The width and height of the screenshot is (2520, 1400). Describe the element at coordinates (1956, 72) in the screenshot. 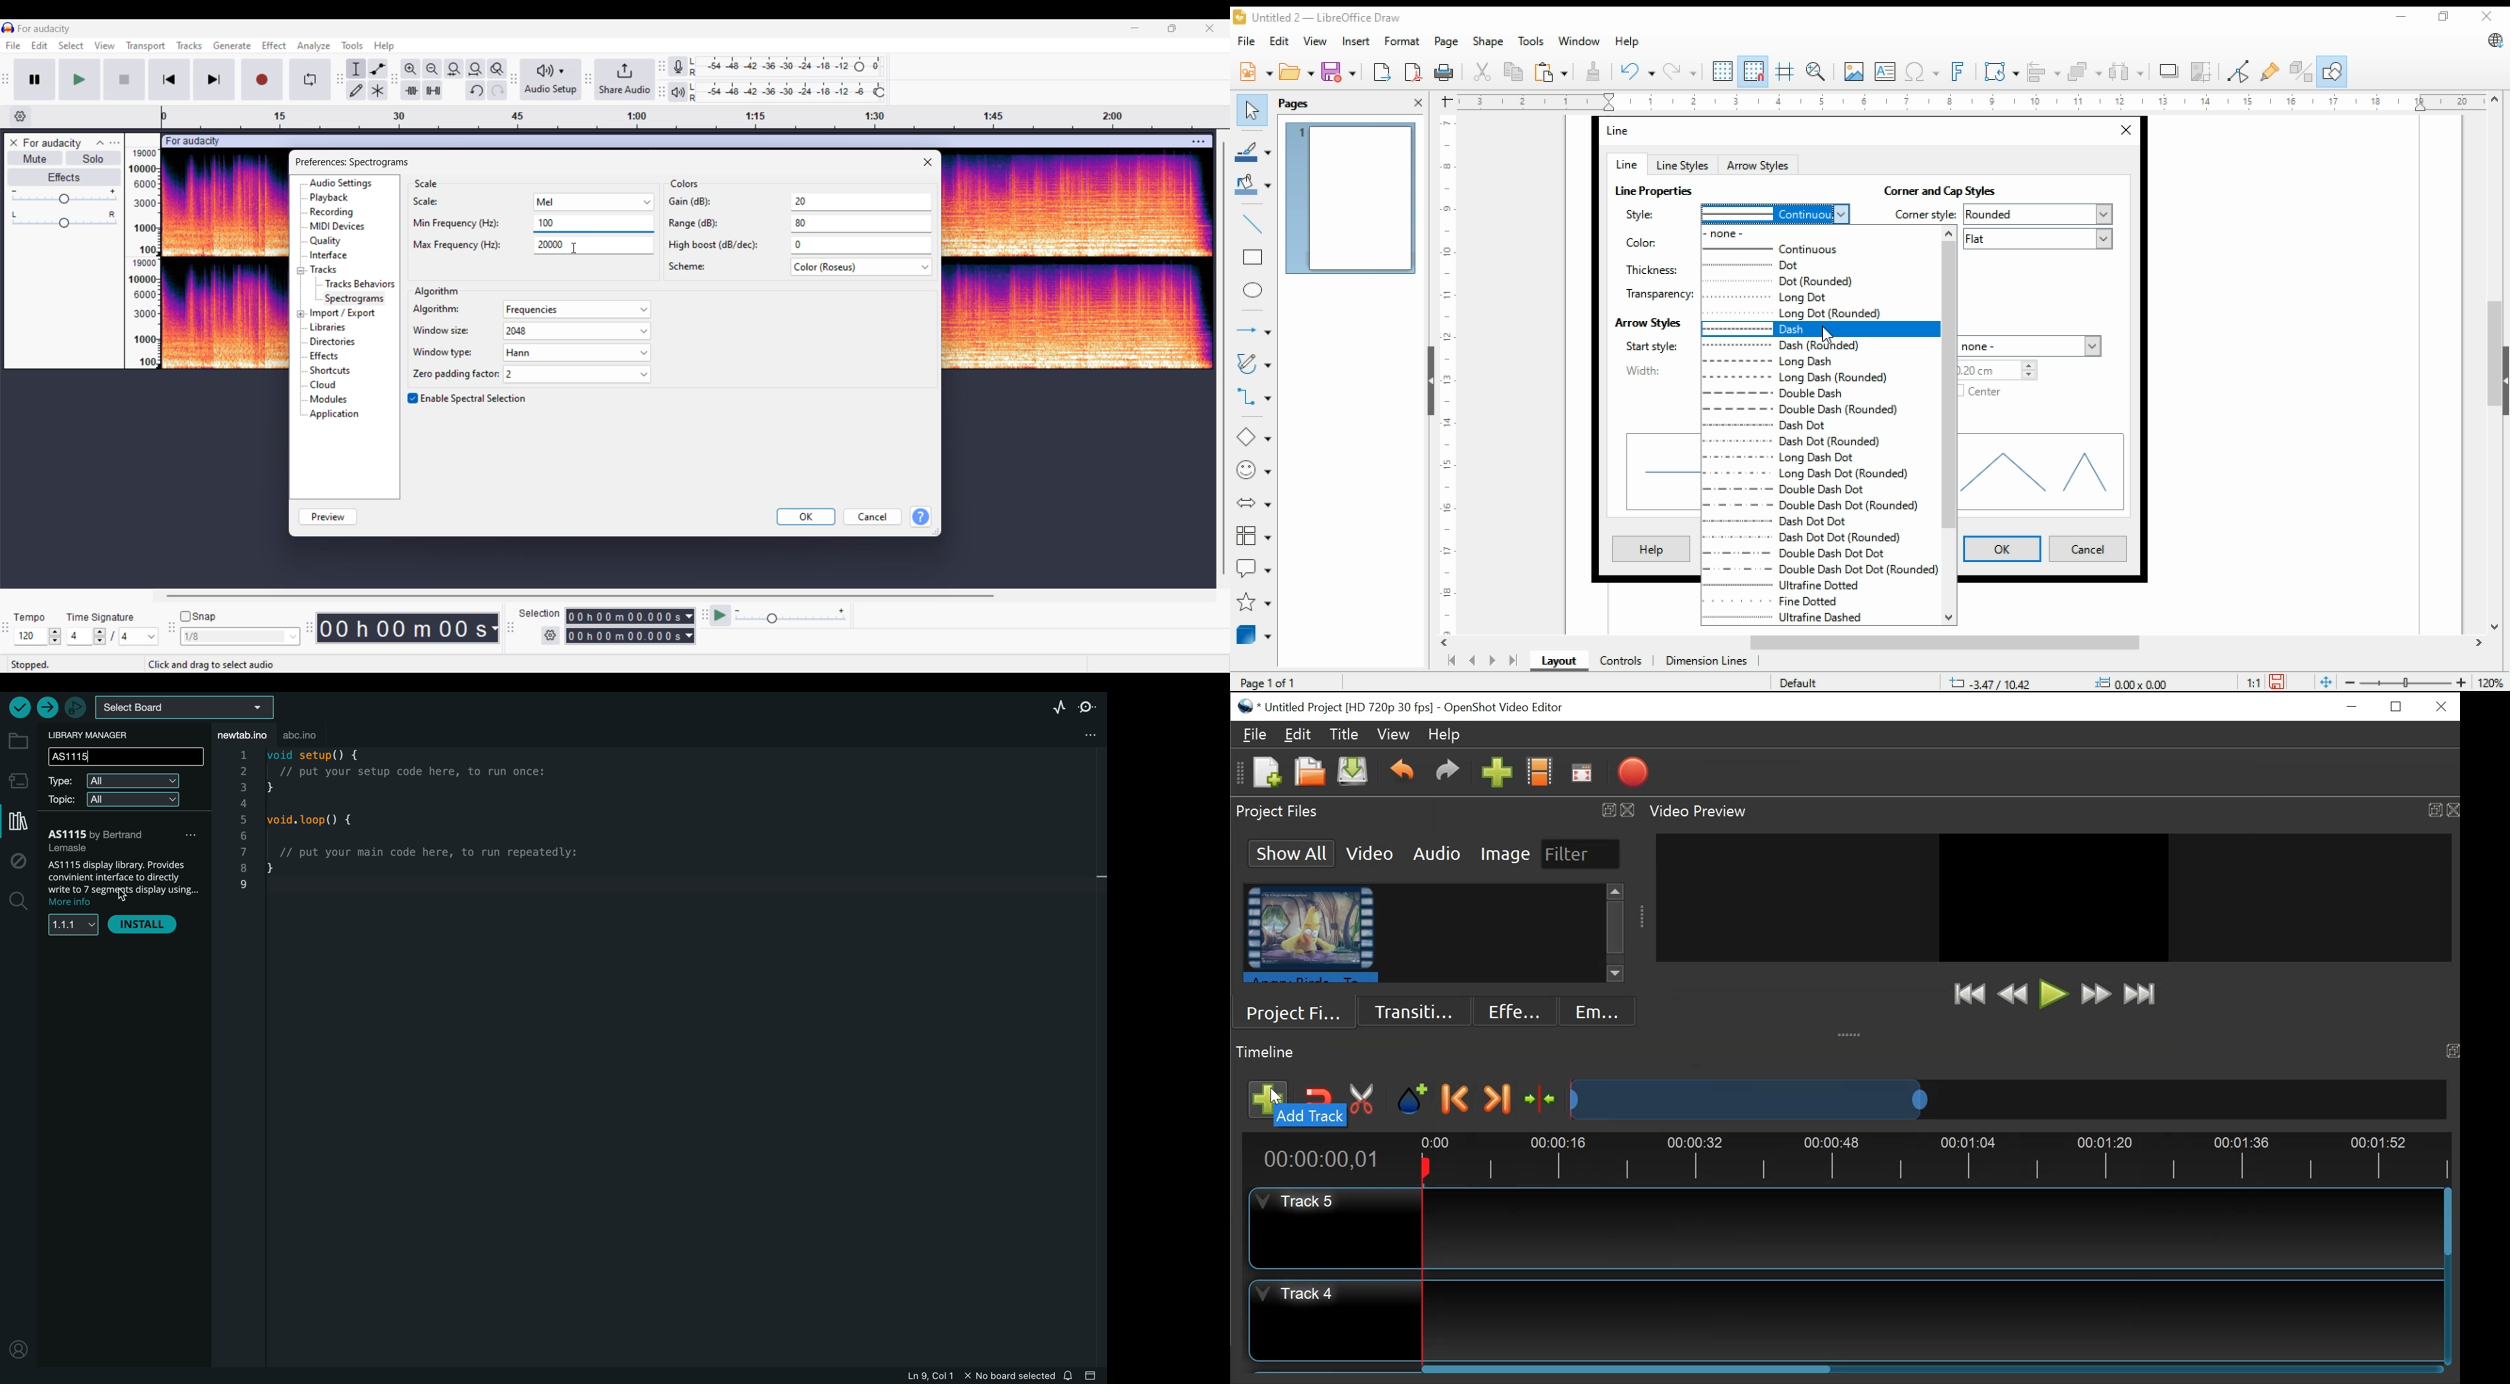

I see `insert fontwork text` at that location.